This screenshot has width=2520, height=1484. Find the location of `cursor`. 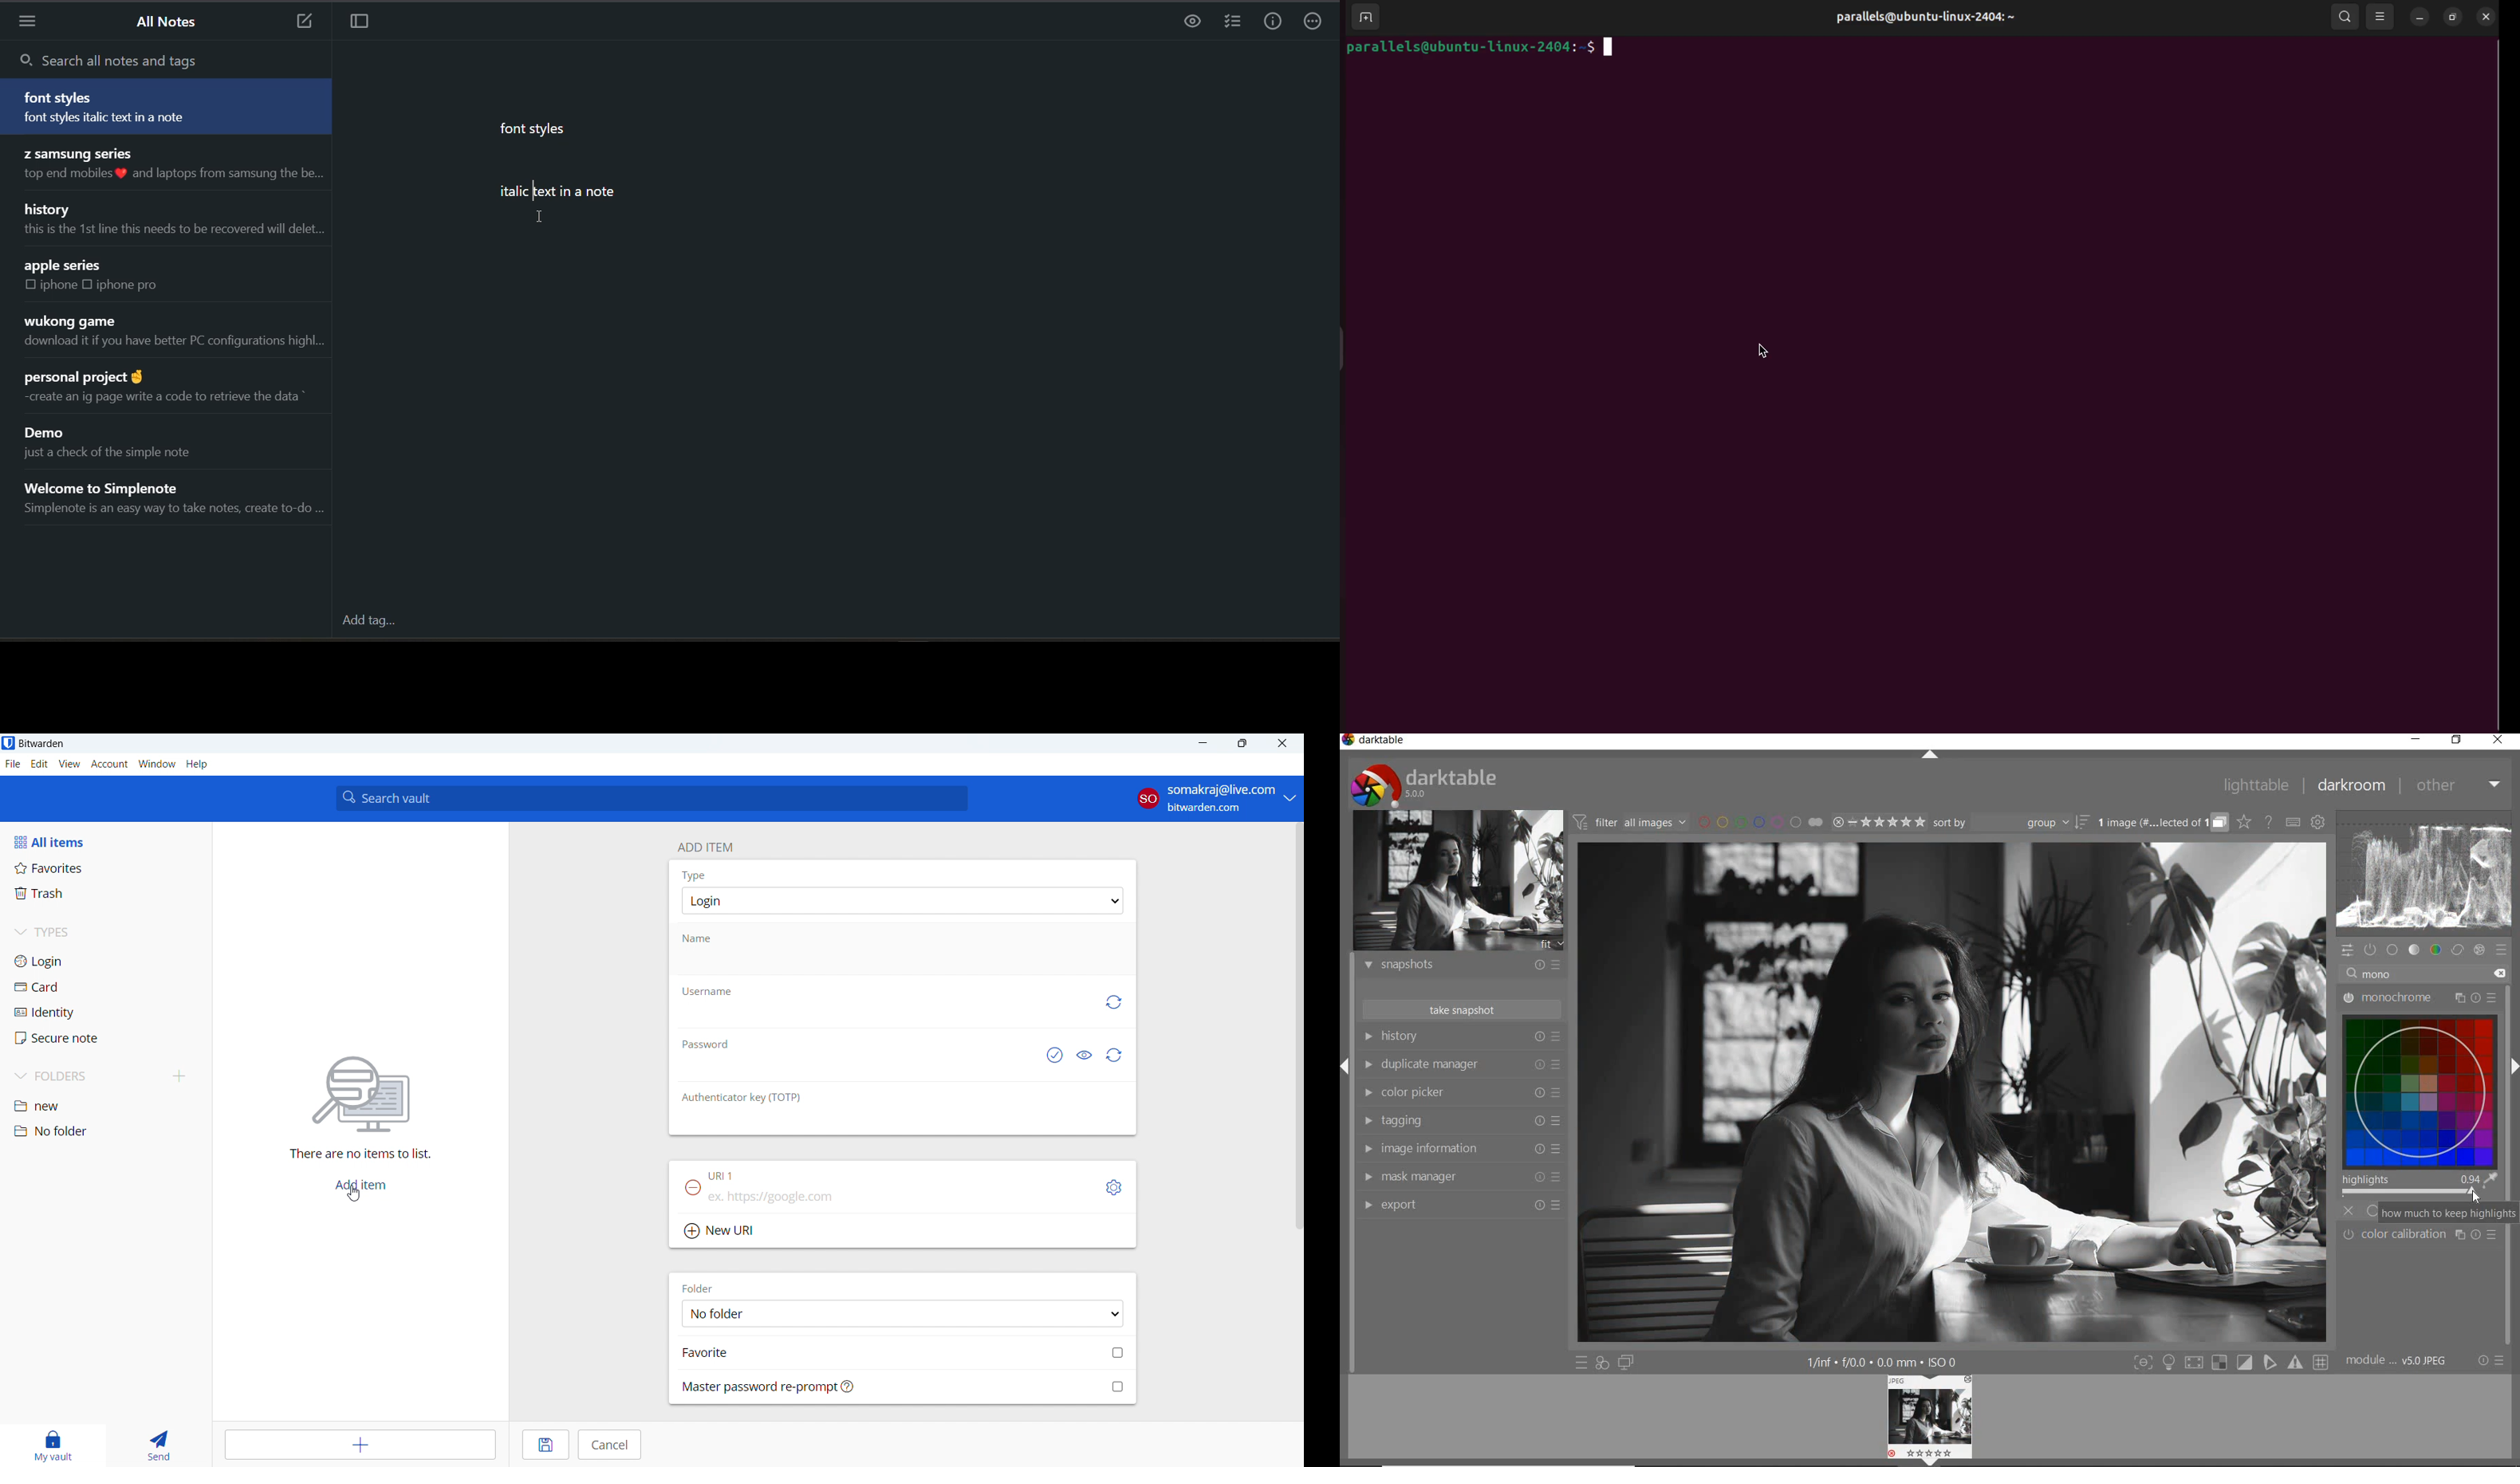

cursor is located at coordinates (532, 190).